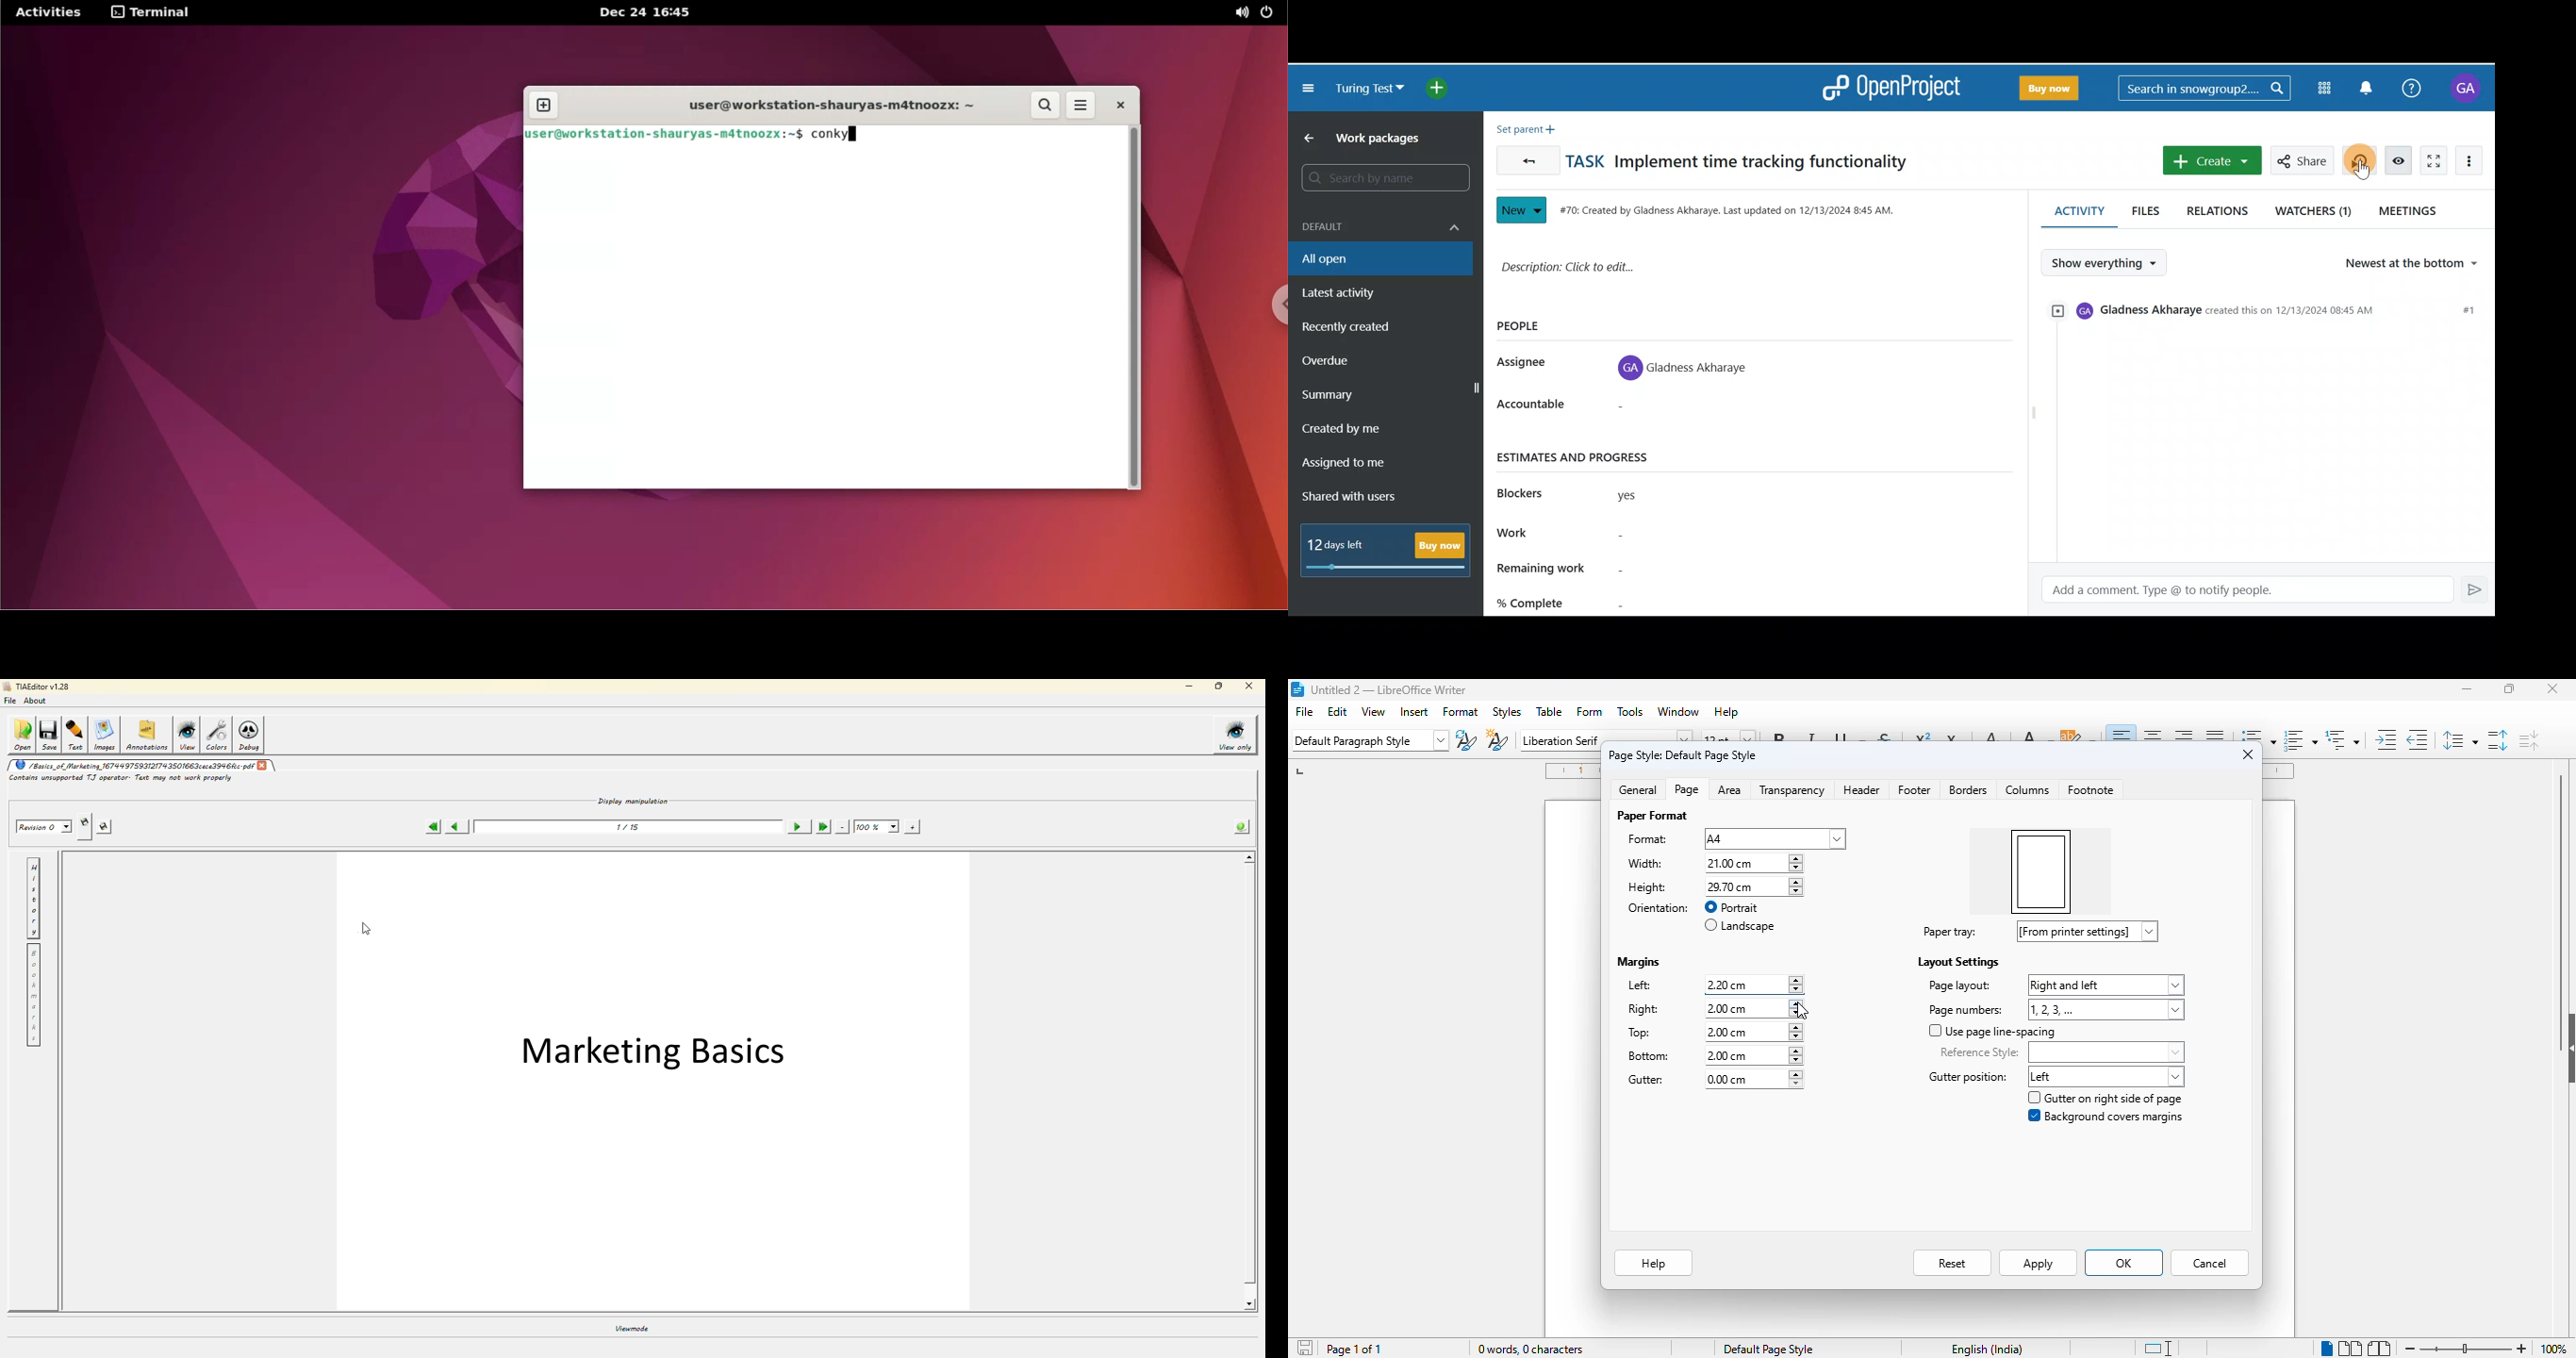  I want to click on portrait, so click(1731, 907).